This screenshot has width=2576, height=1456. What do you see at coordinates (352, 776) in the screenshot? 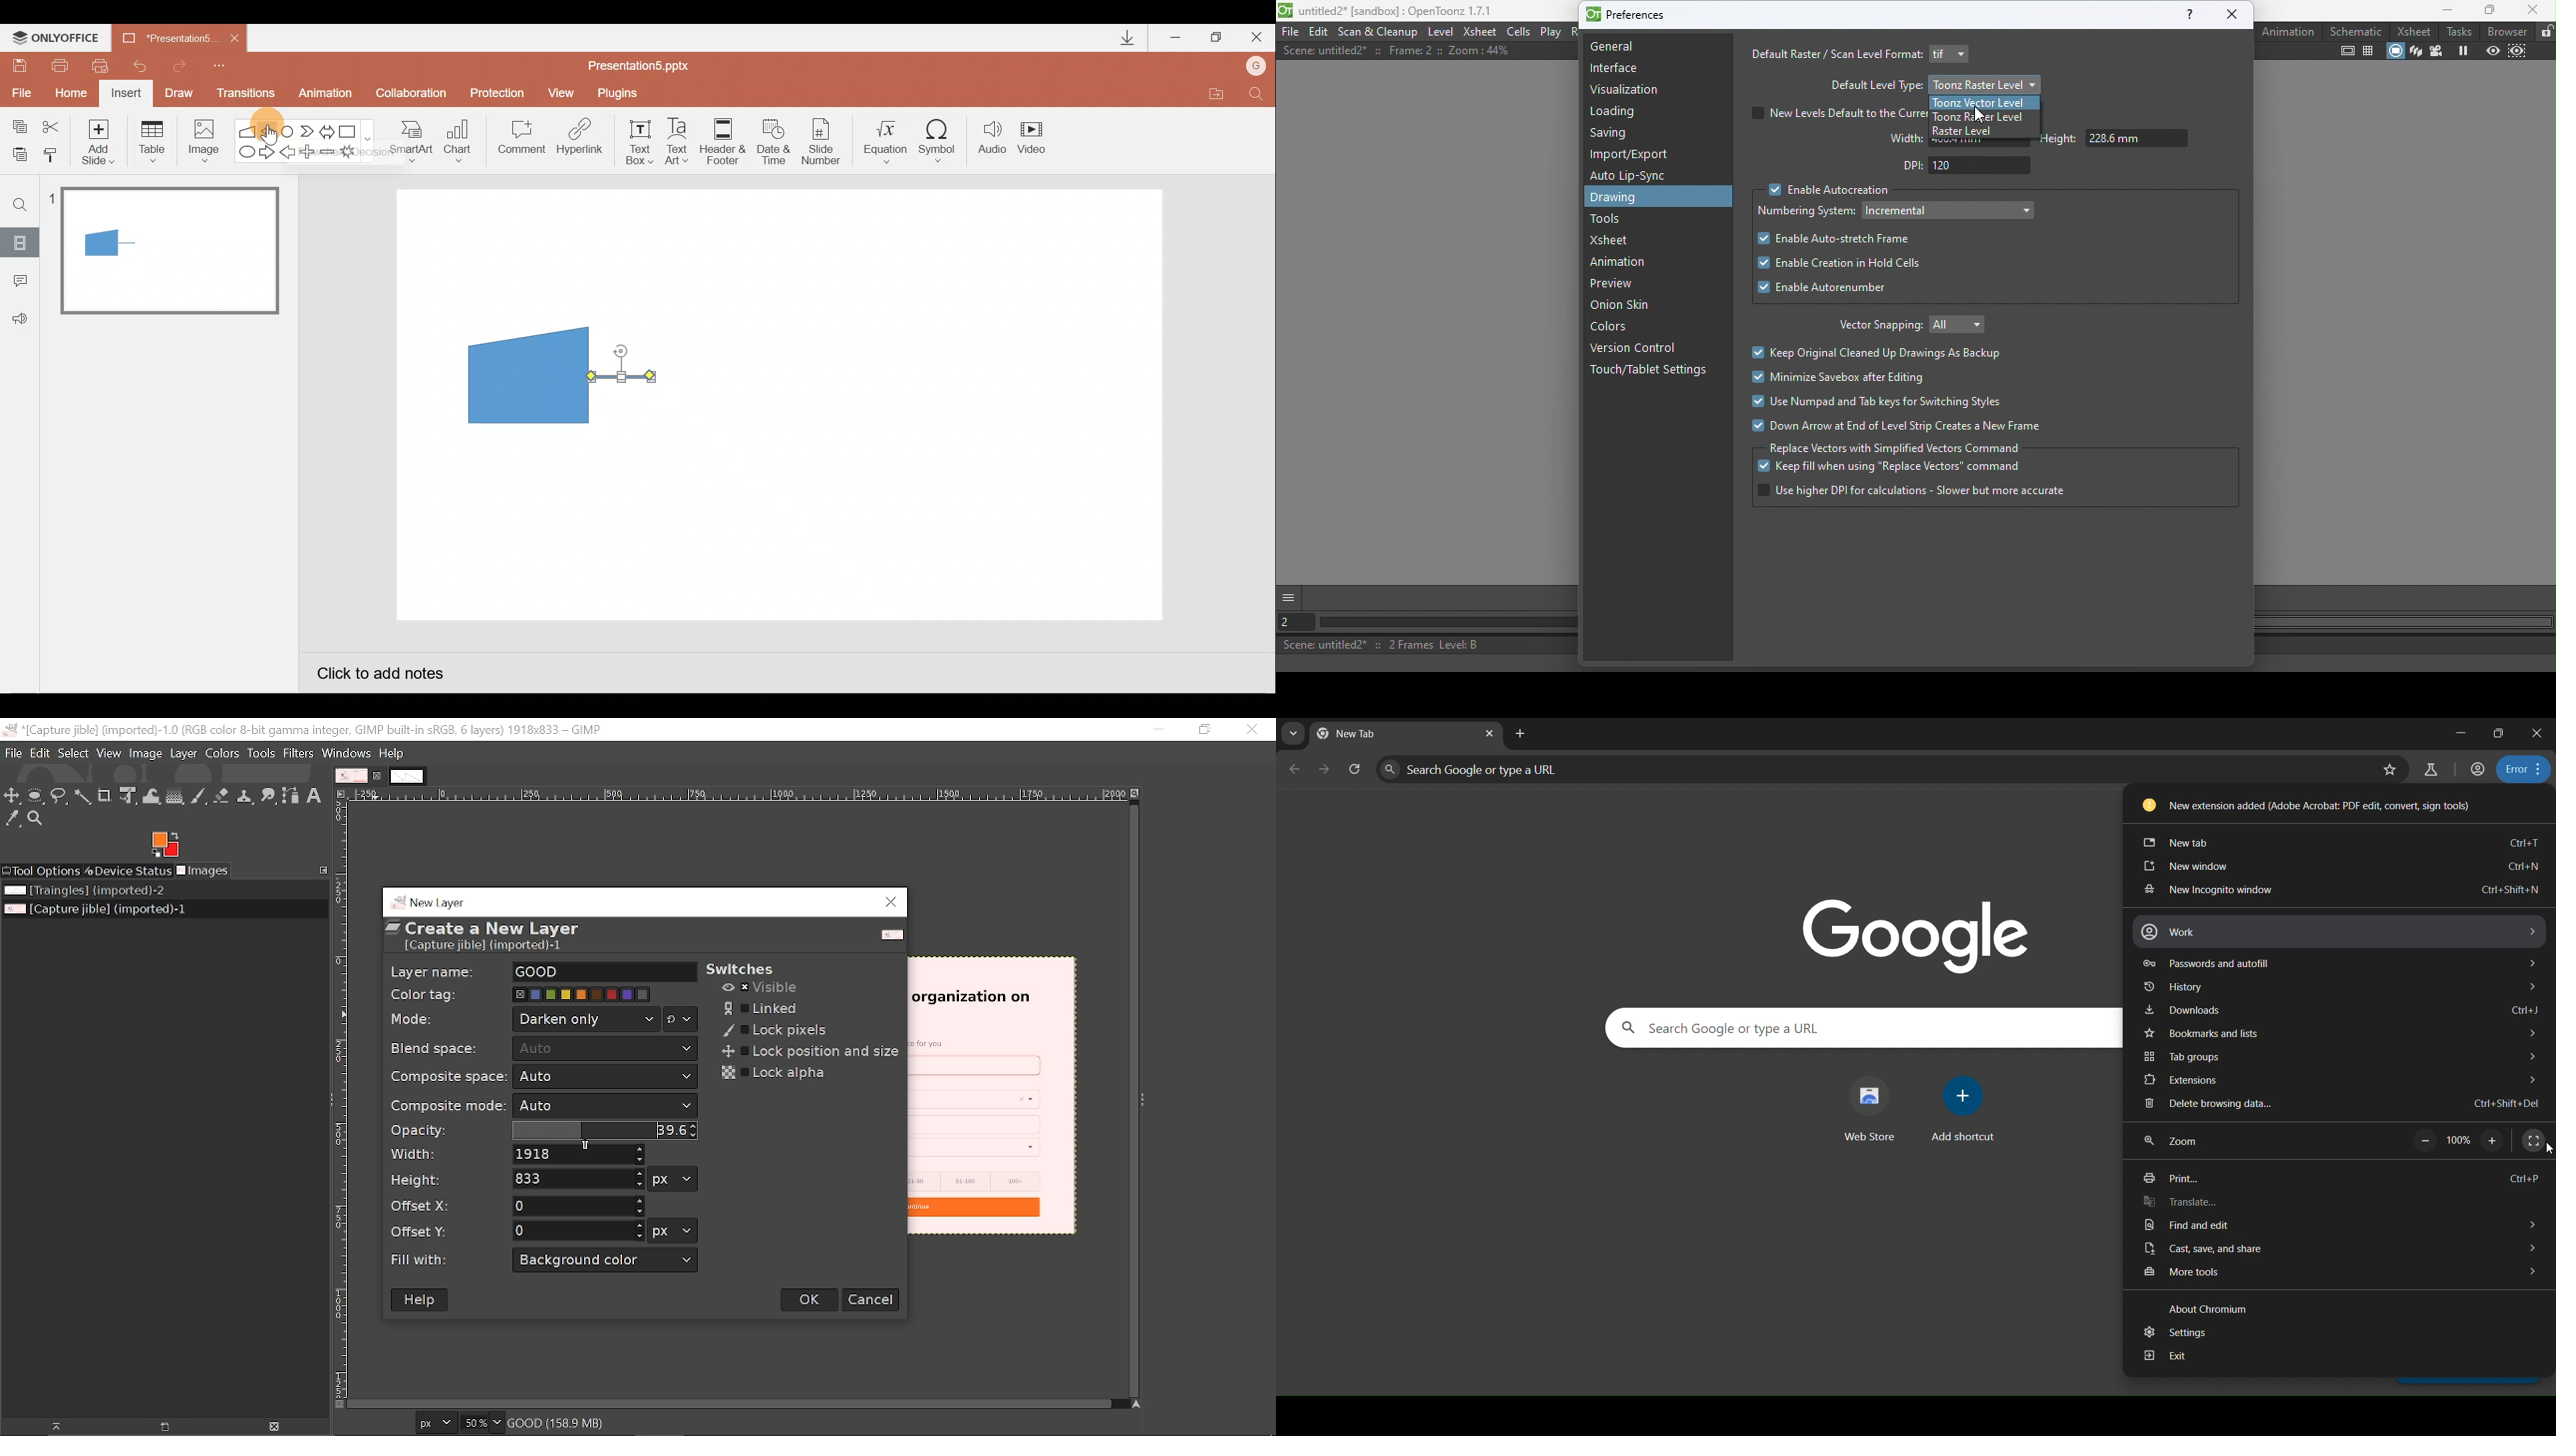
I see `Current tab` at bounding box center [352, 776].